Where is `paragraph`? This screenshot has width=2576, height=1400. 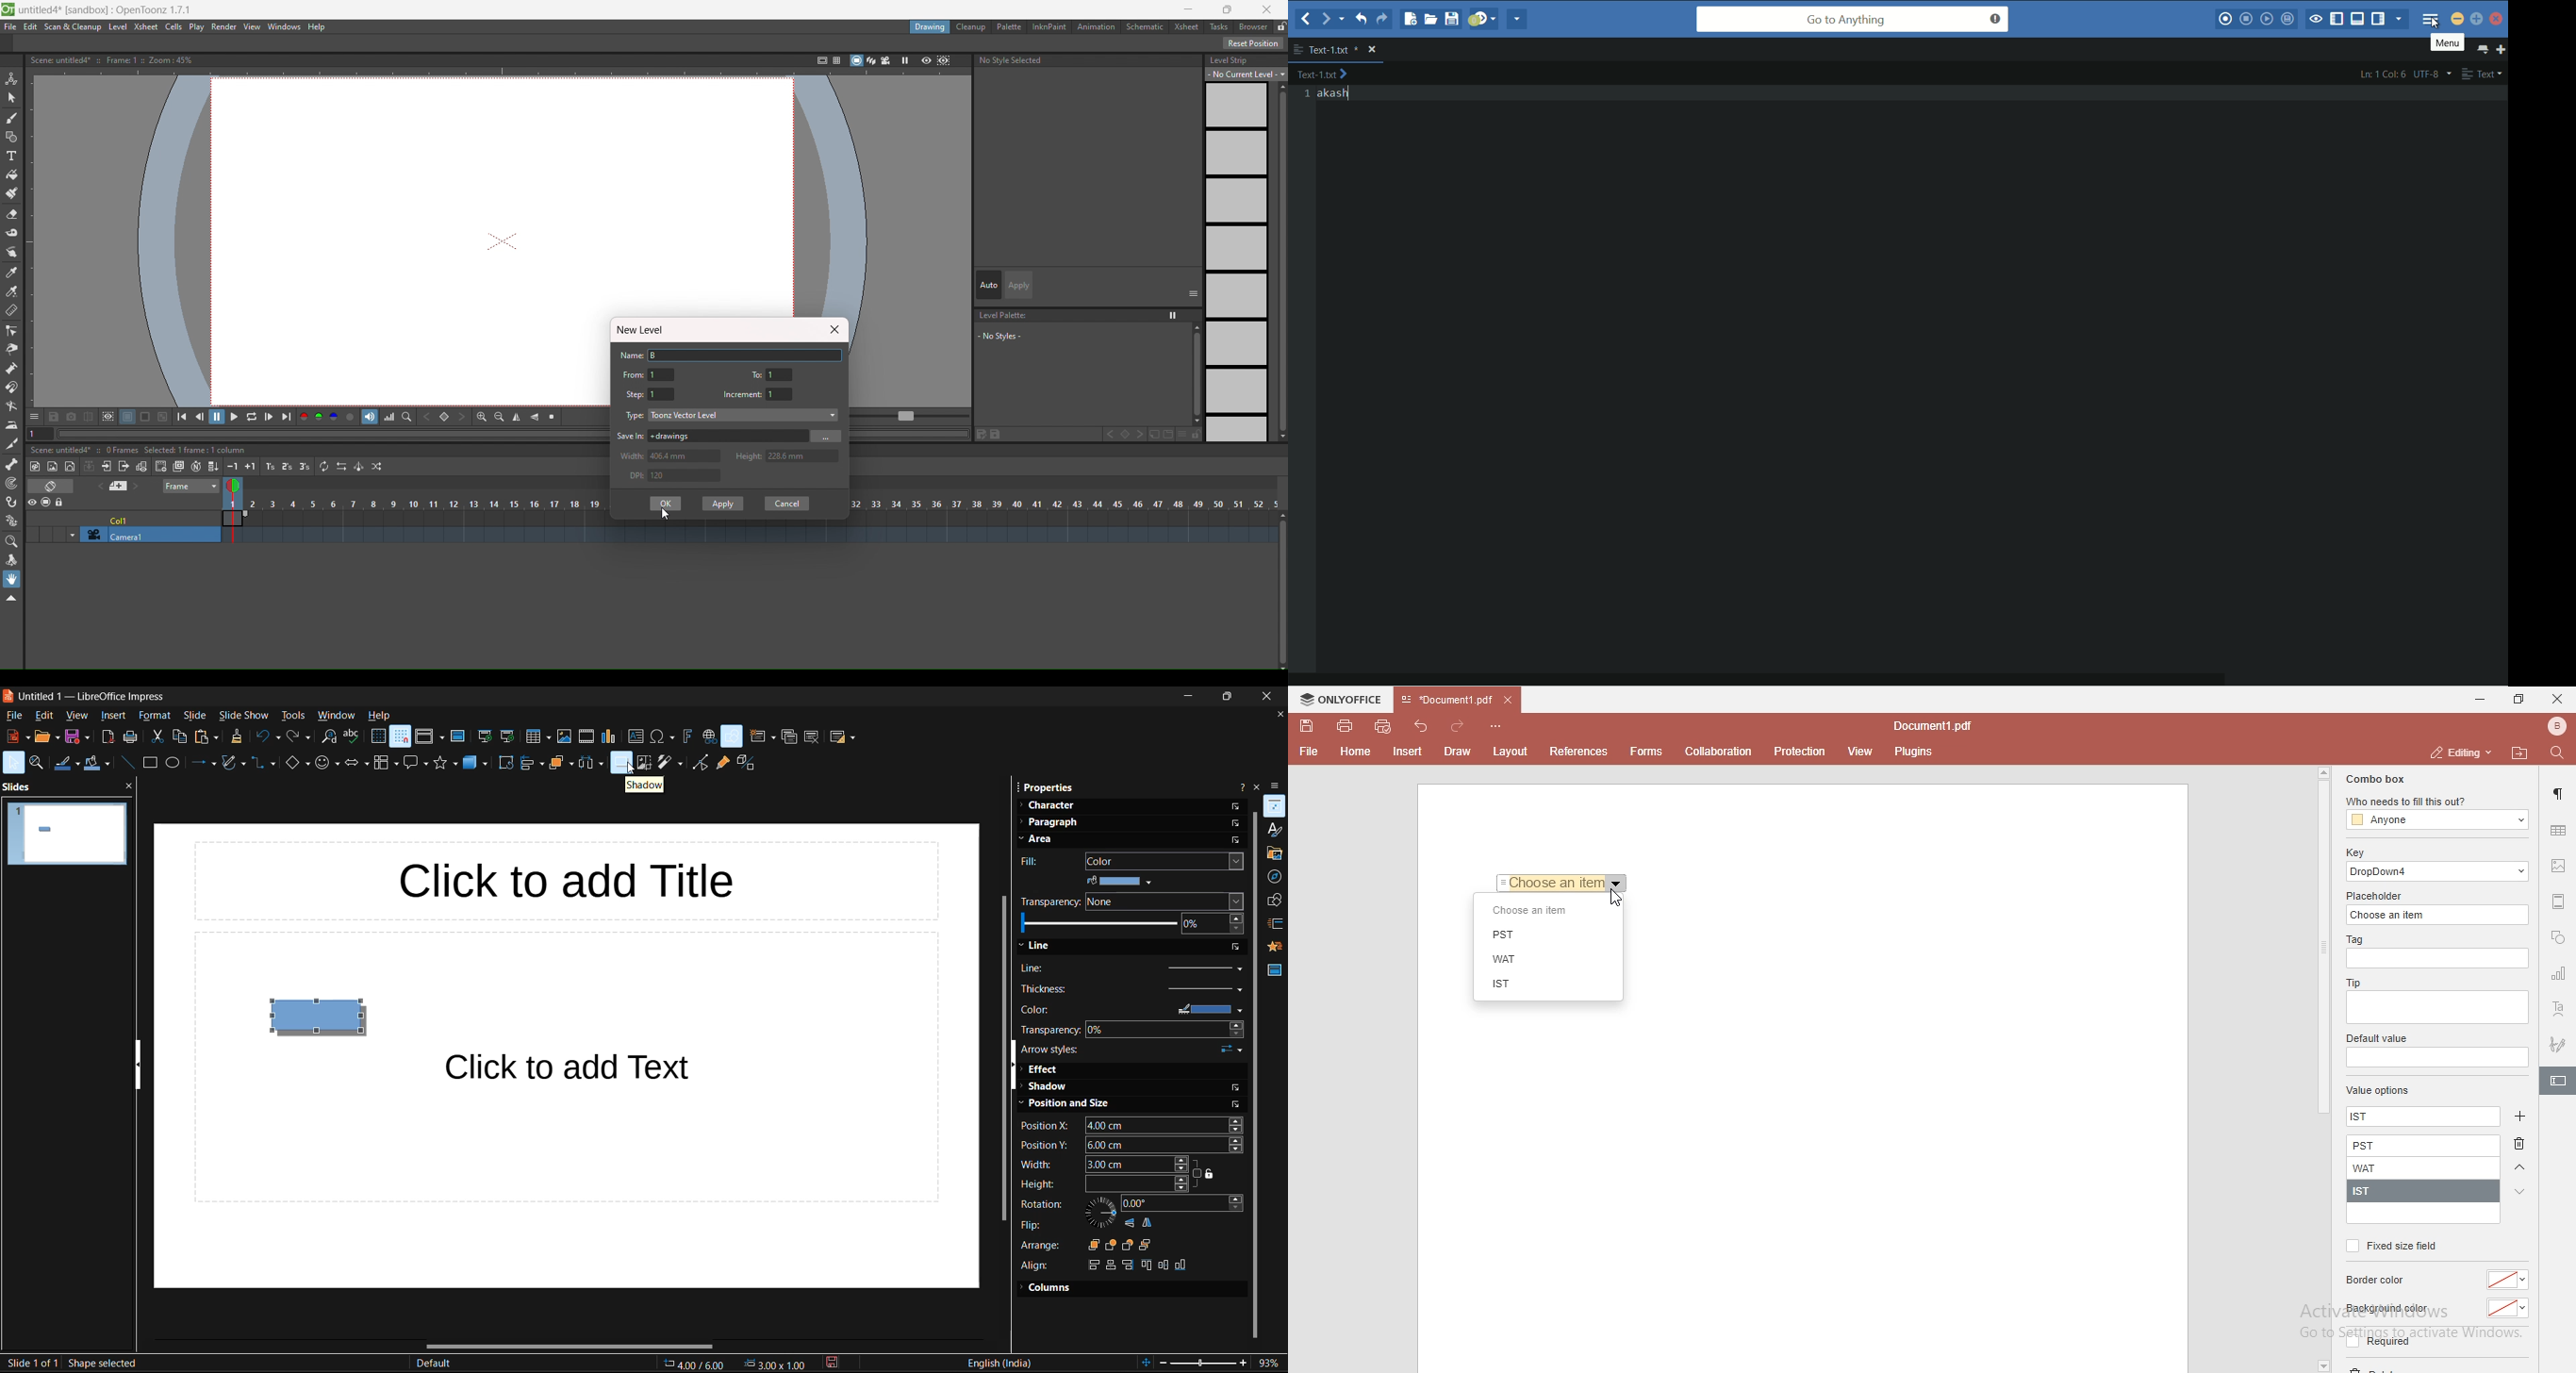
paragraph is located at coordinates (2560, 794).